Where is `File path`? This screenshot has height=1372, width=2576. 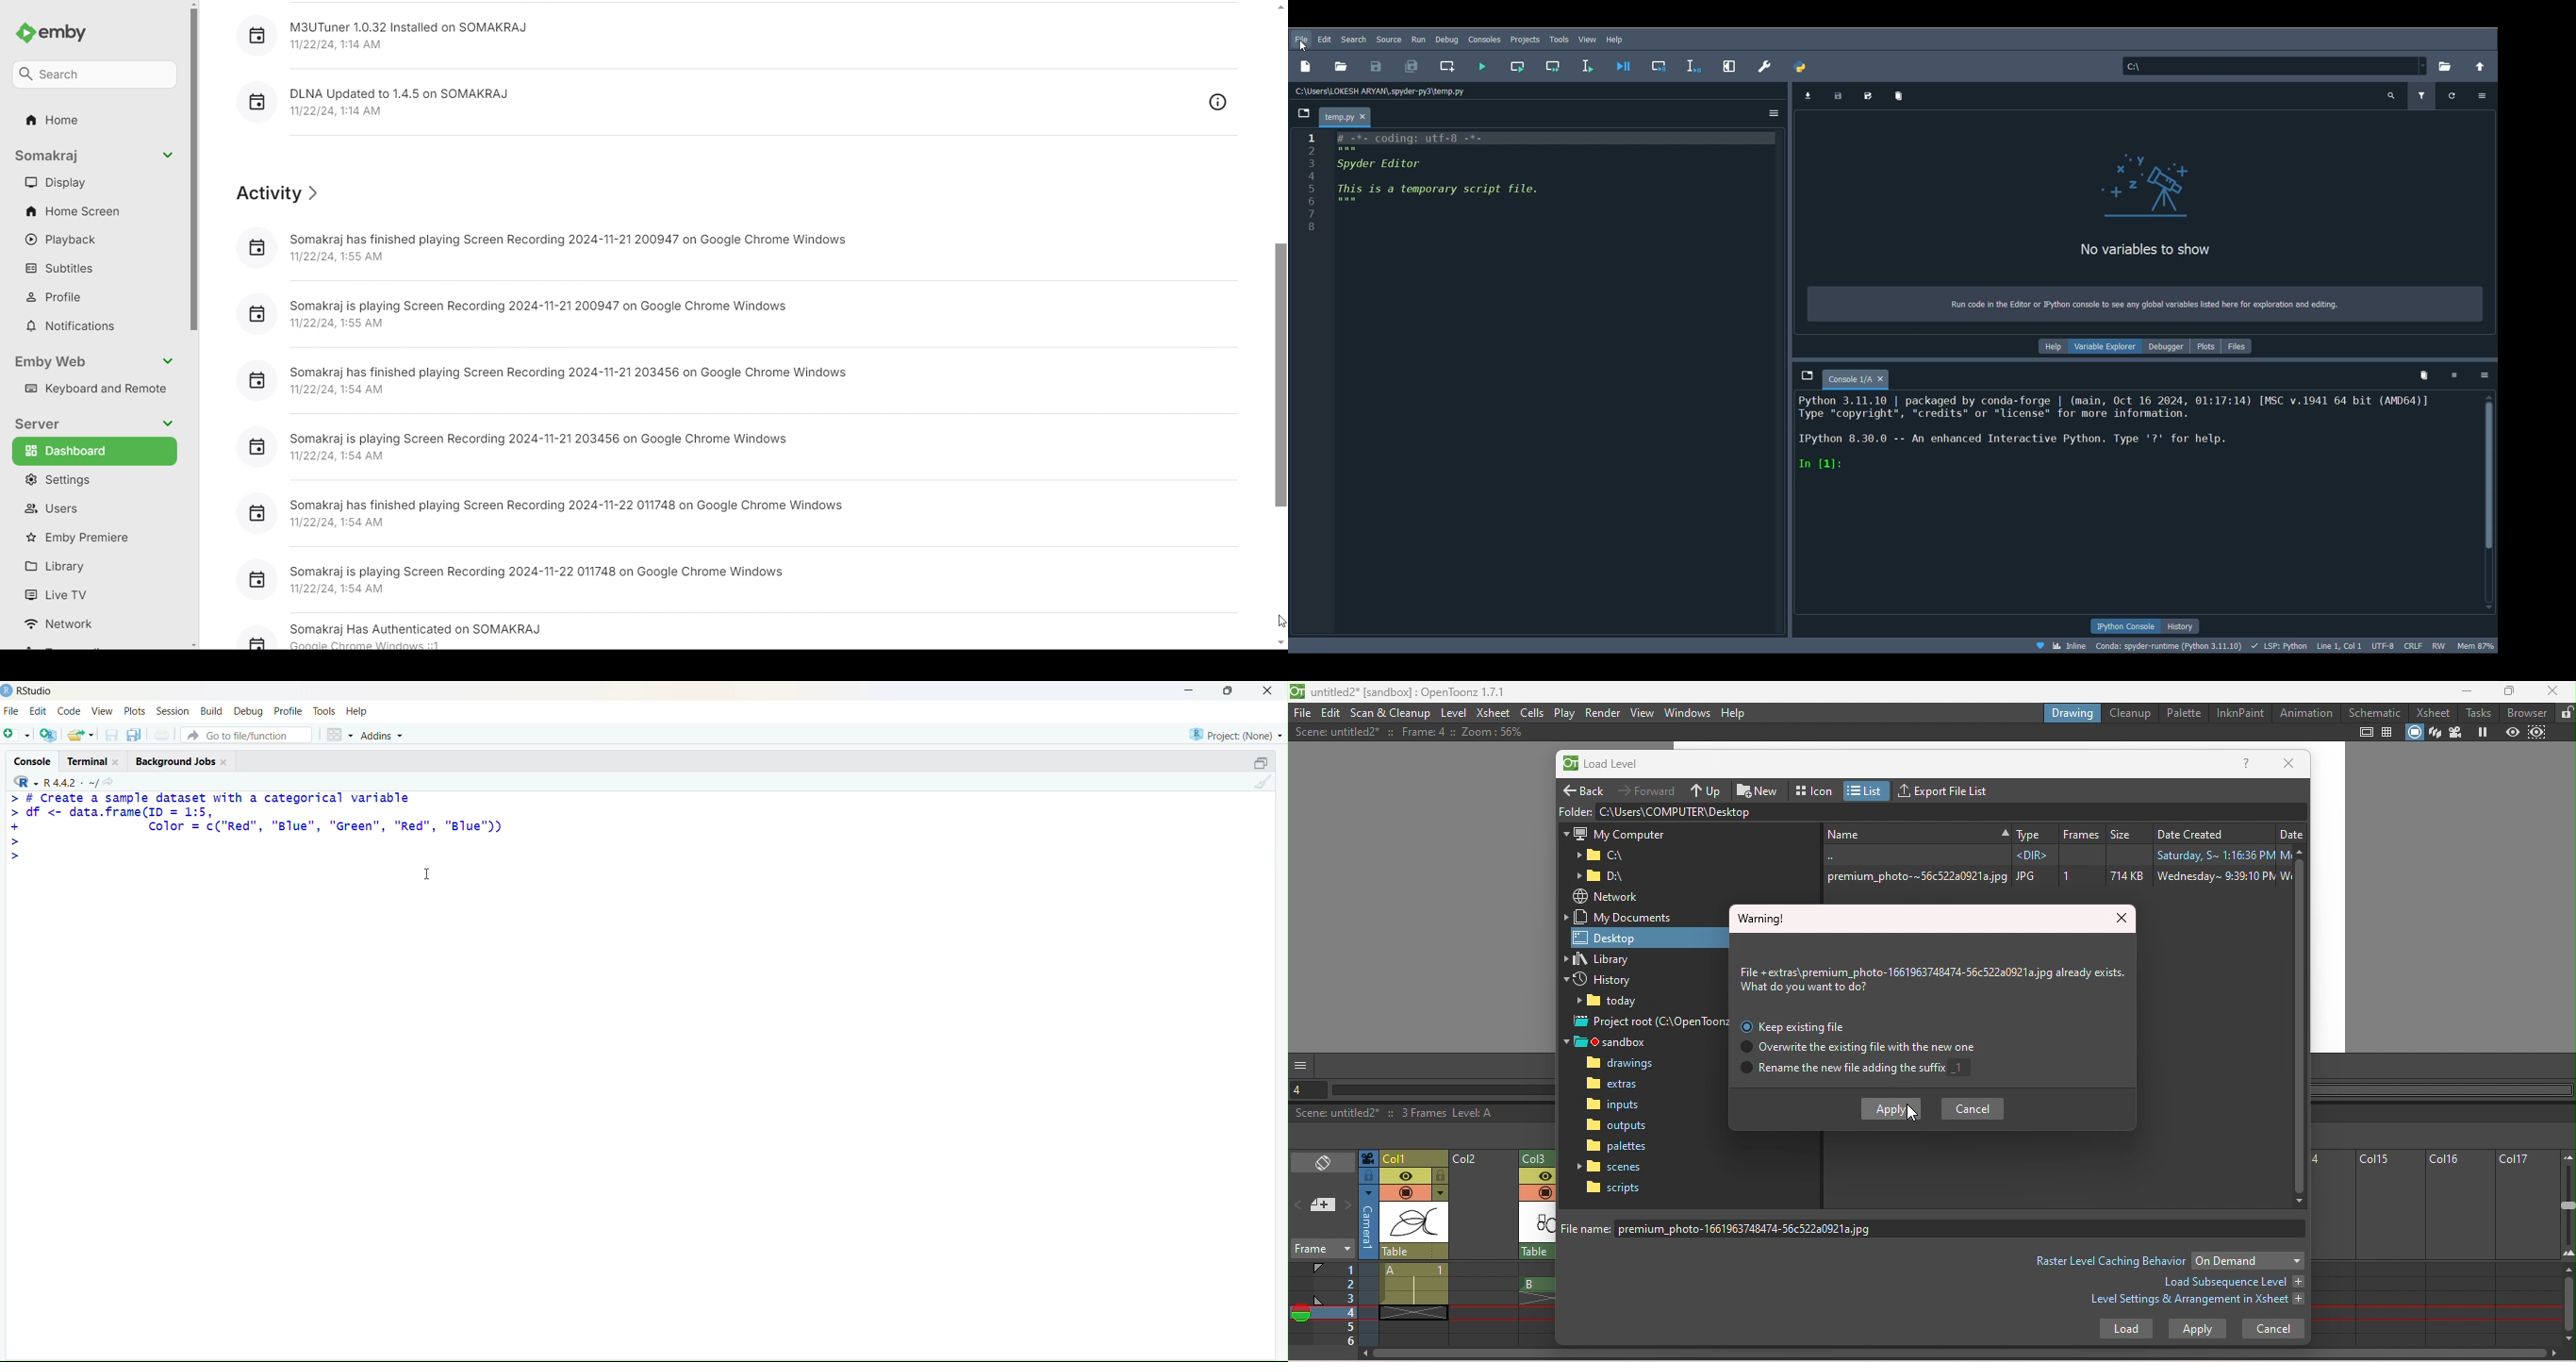 File path is located at coordinates (1387, 89).